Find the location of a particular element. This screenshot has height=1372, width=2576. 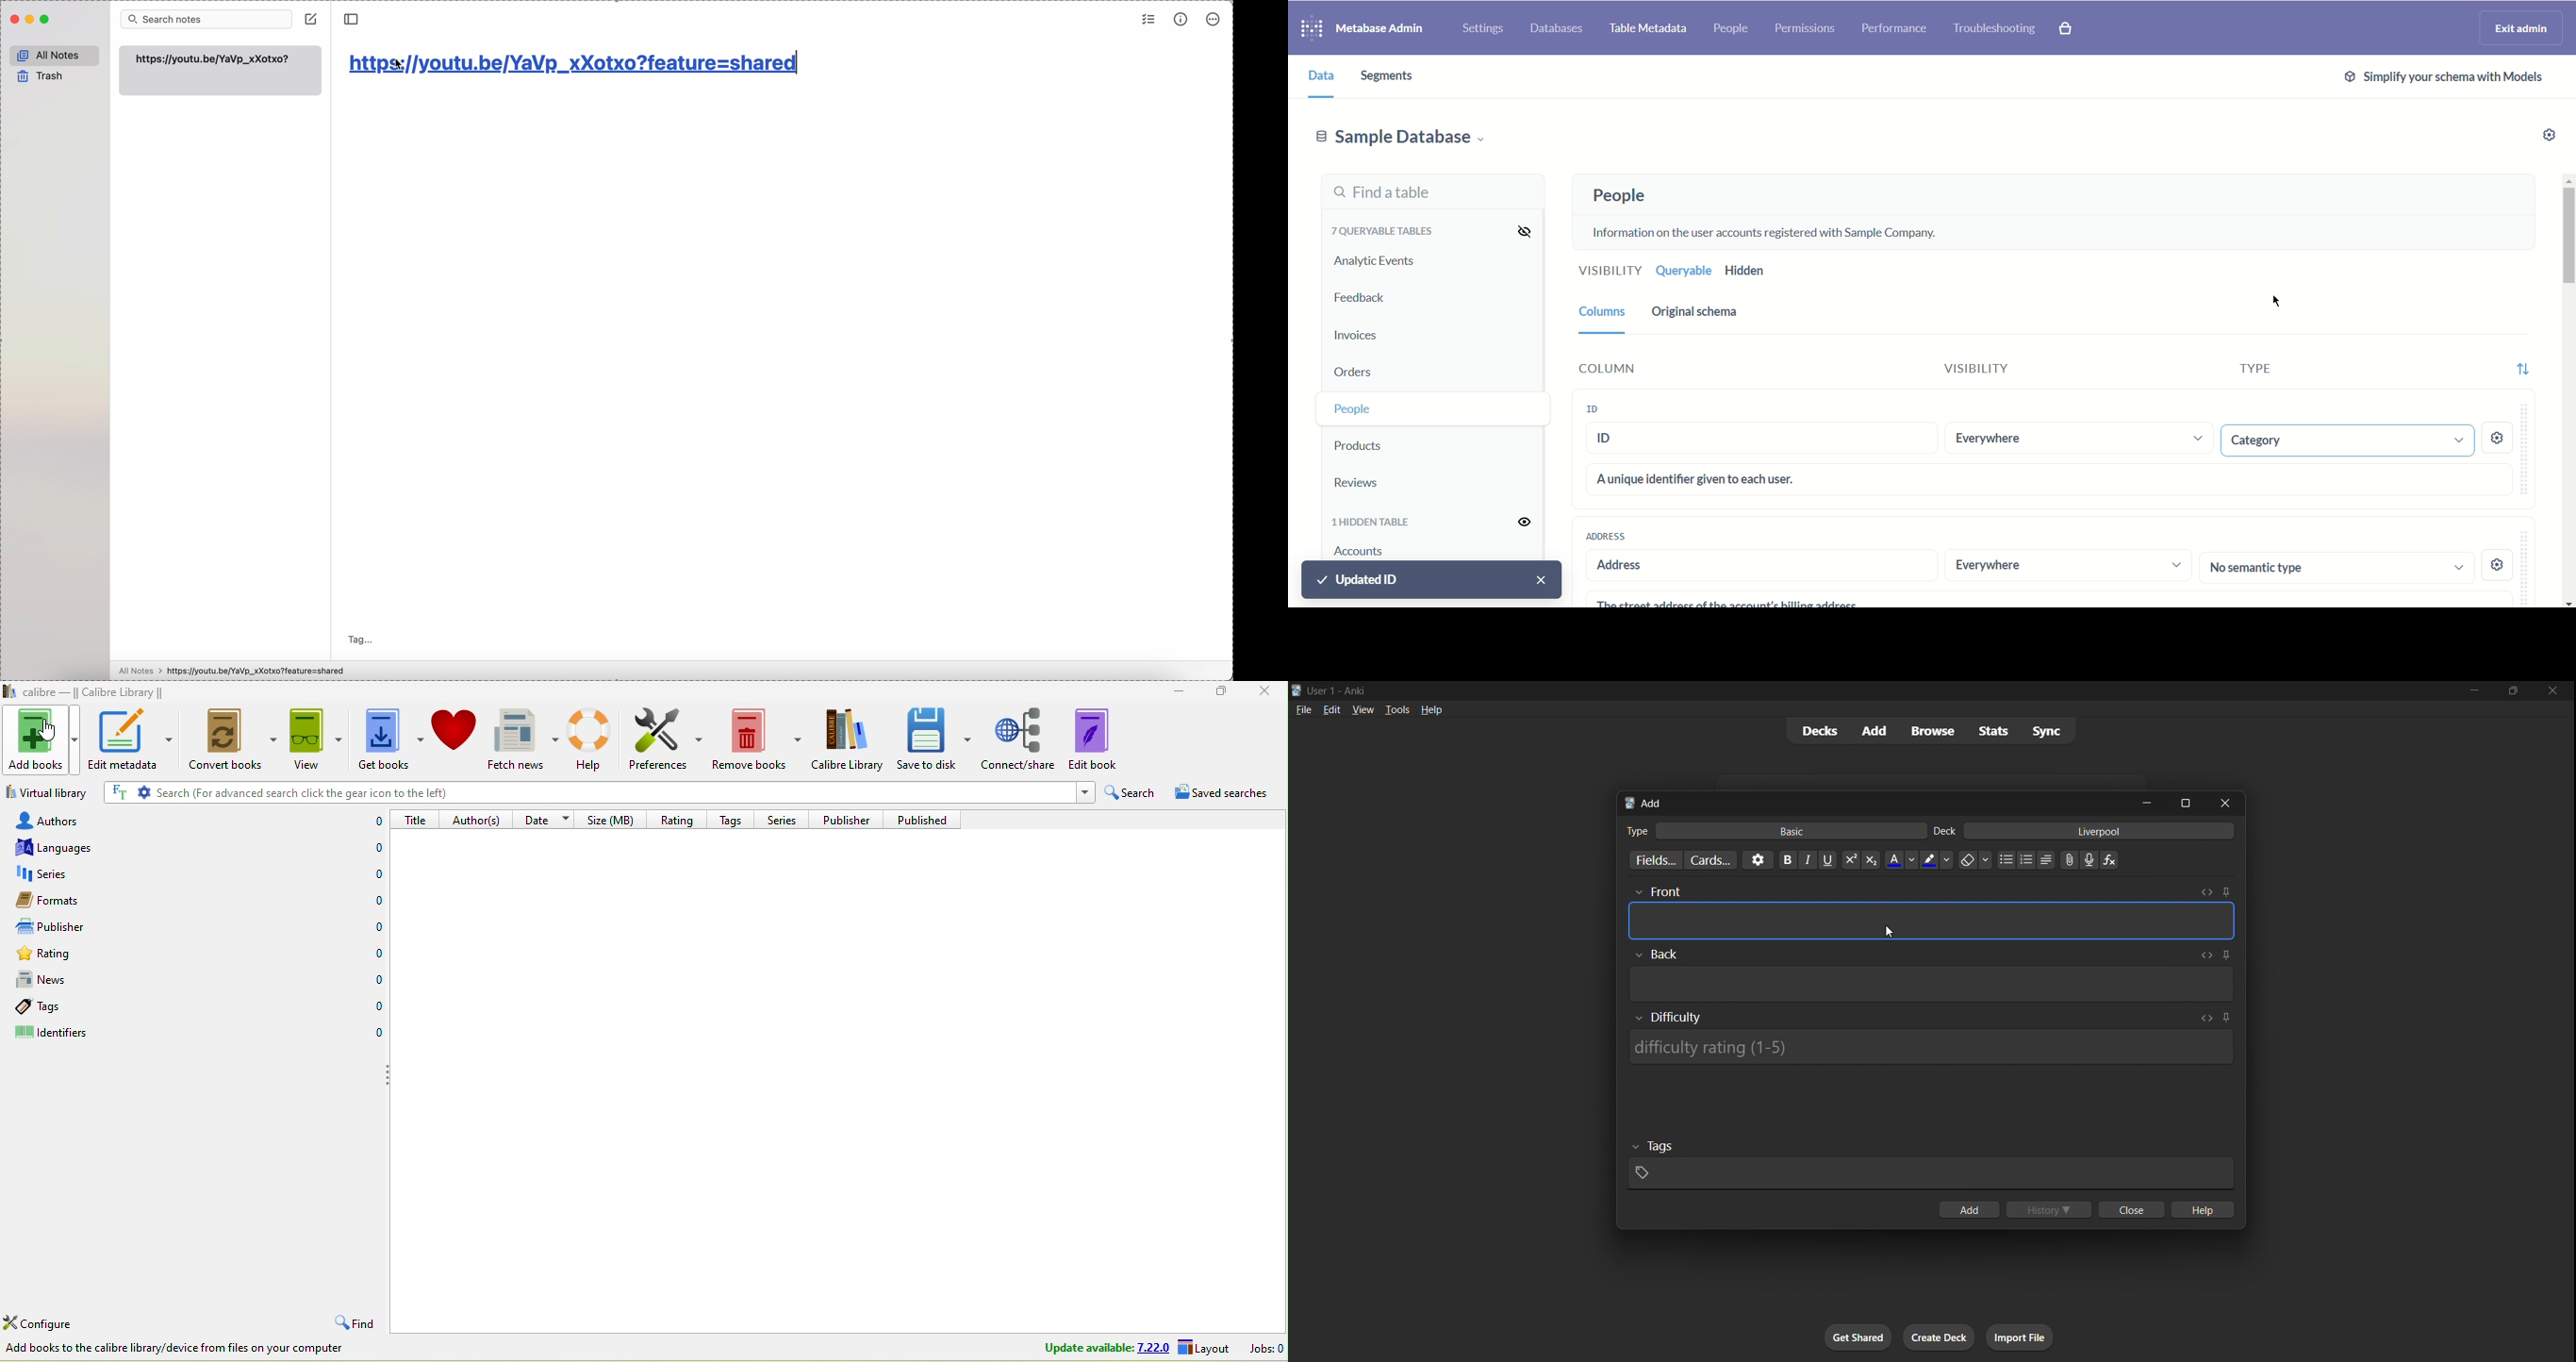

Anki logo is located at coordinates (1297, 690).